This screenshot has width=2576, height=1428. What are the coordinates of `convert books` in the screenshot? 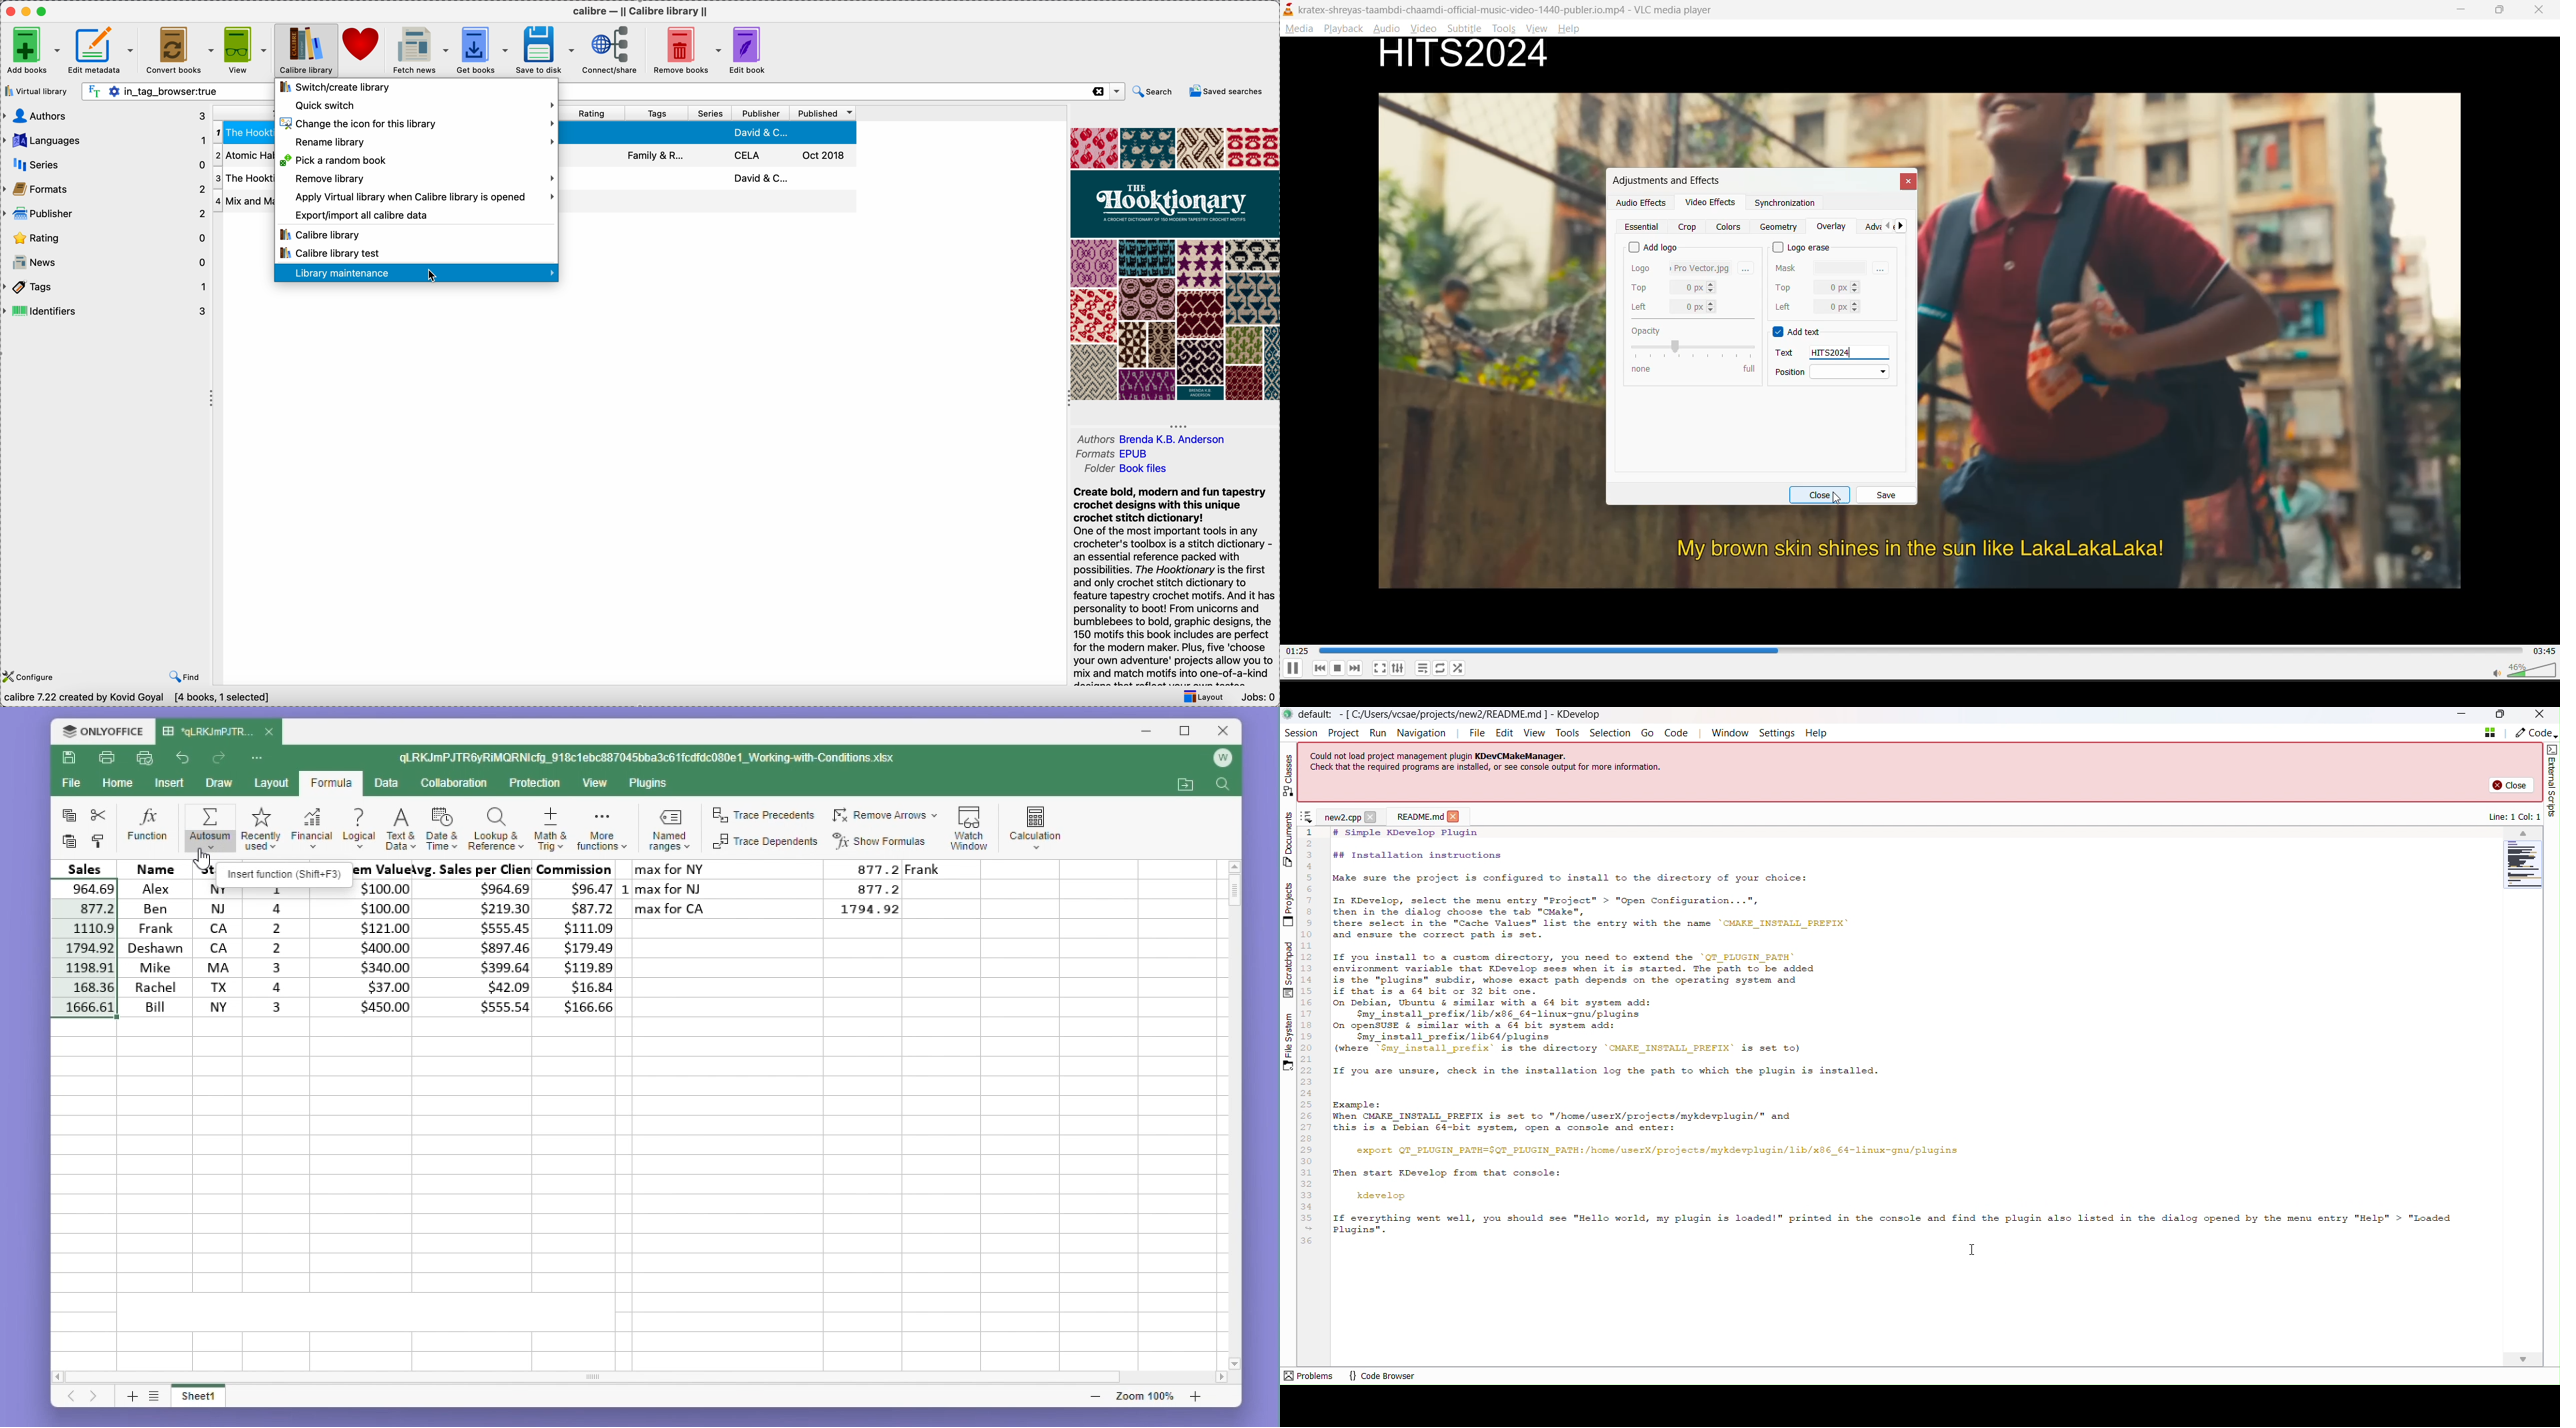 It's located at (179, 50).